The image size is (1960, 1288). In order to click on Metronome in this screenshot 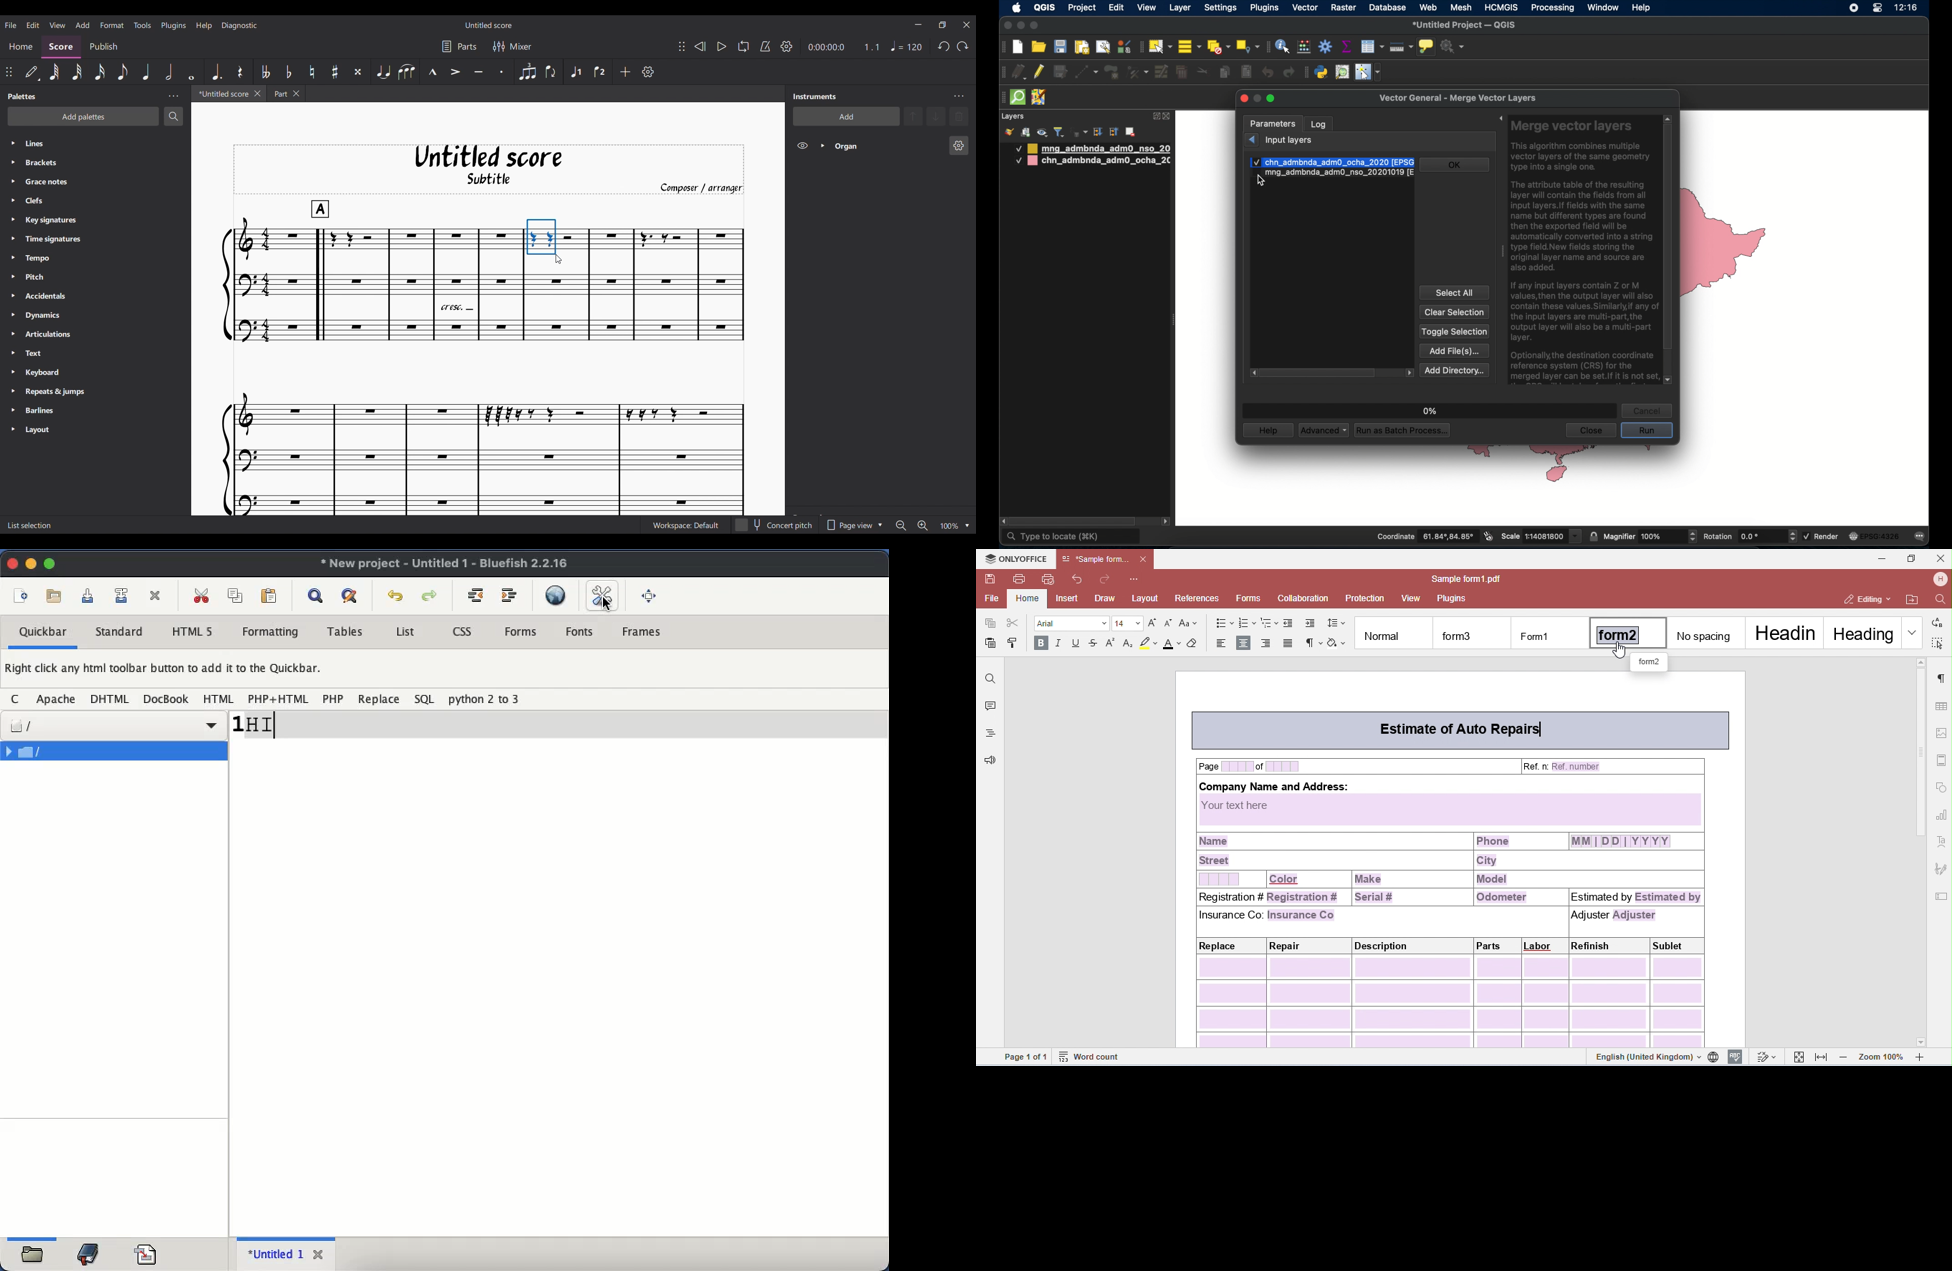, I will do `click(766, 47)`.